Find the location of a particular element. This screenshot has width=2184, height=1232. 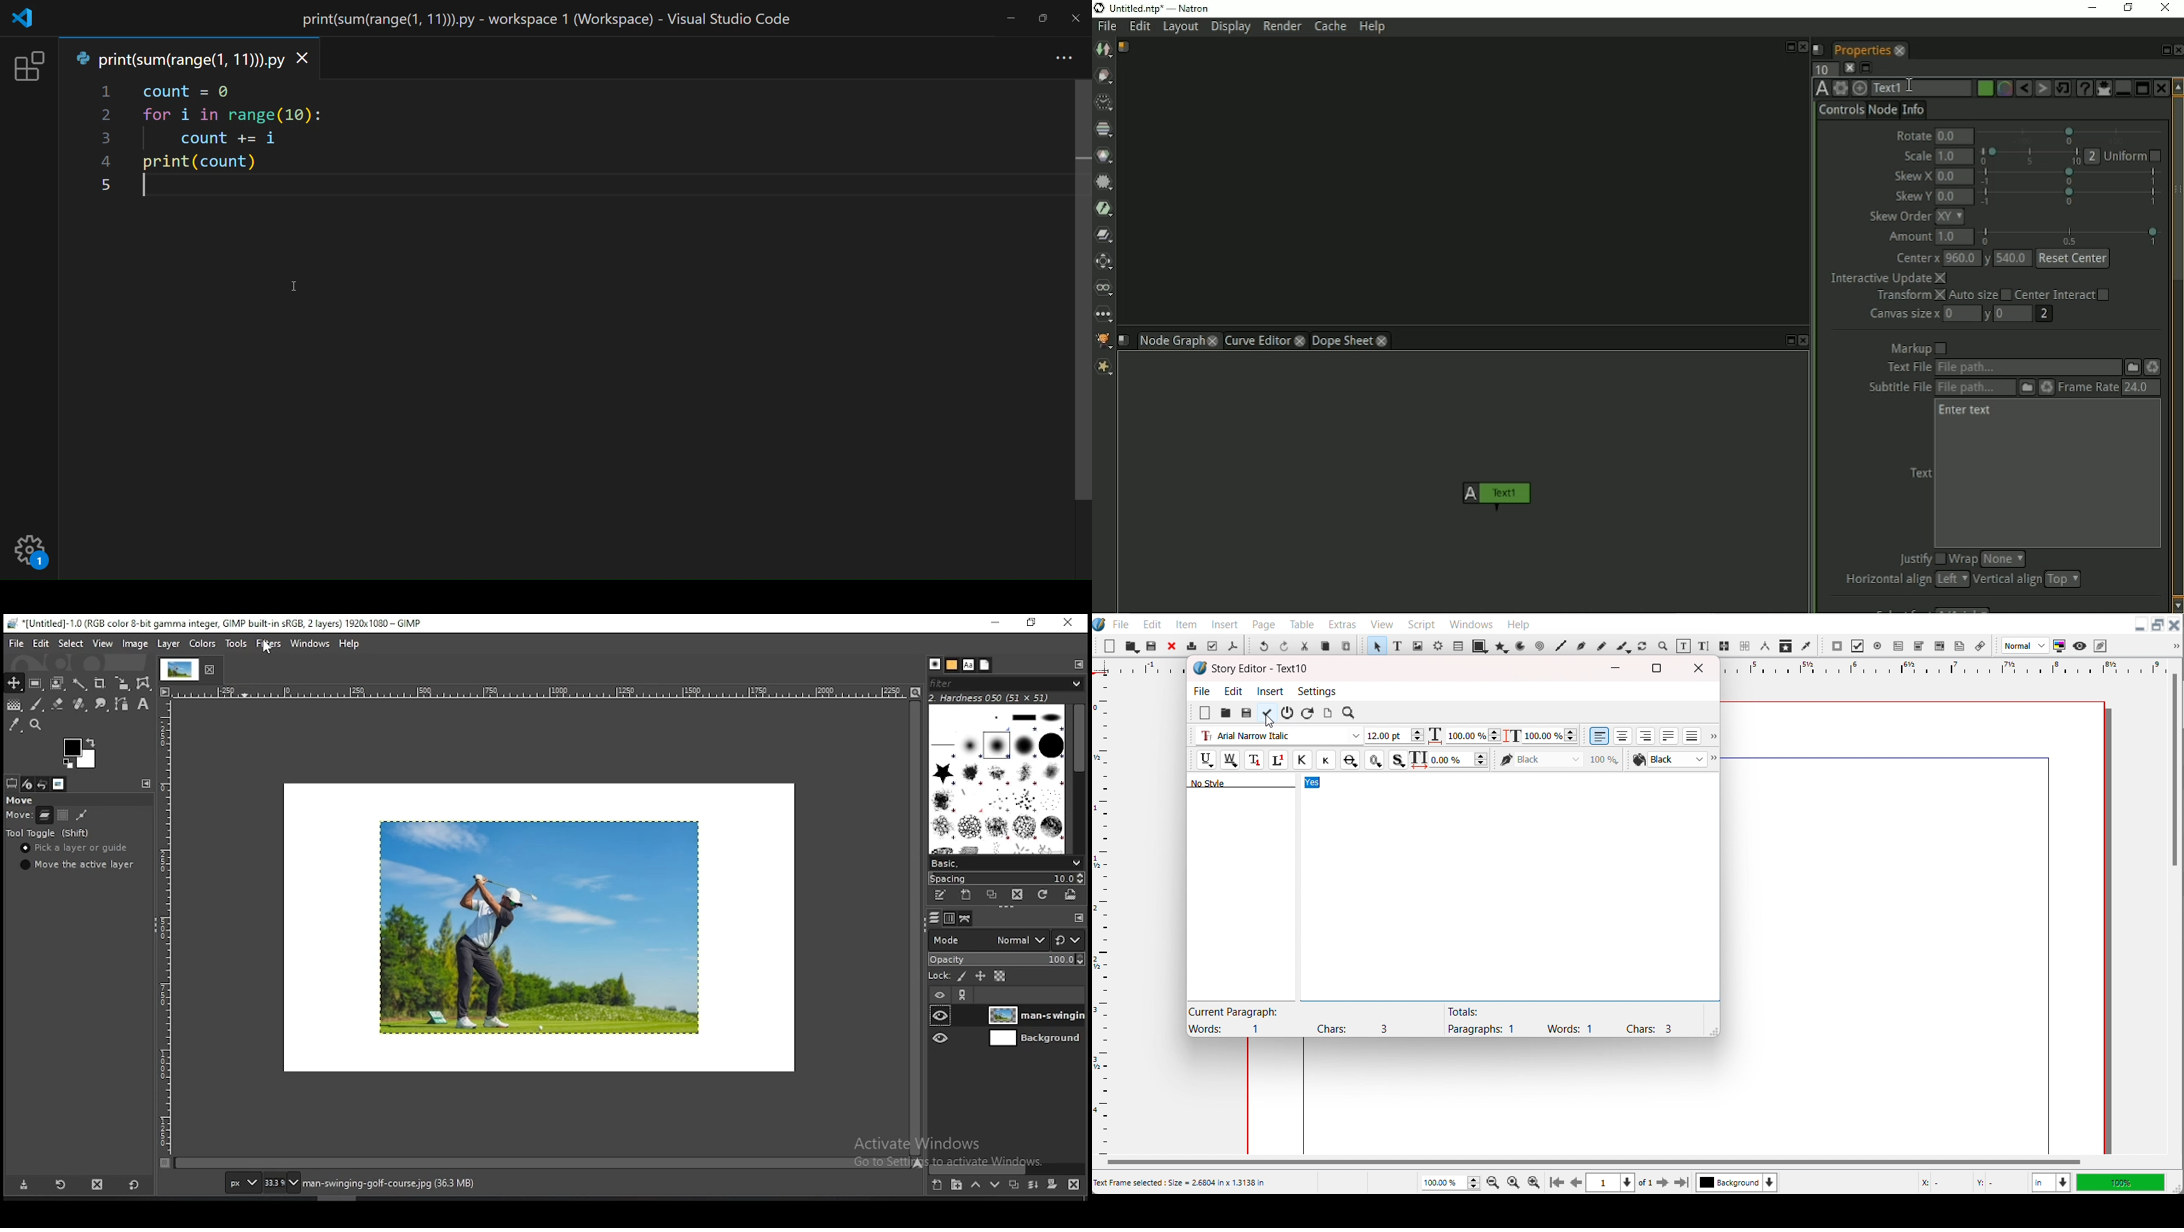

layer is located at coordinates (1034, 1039).